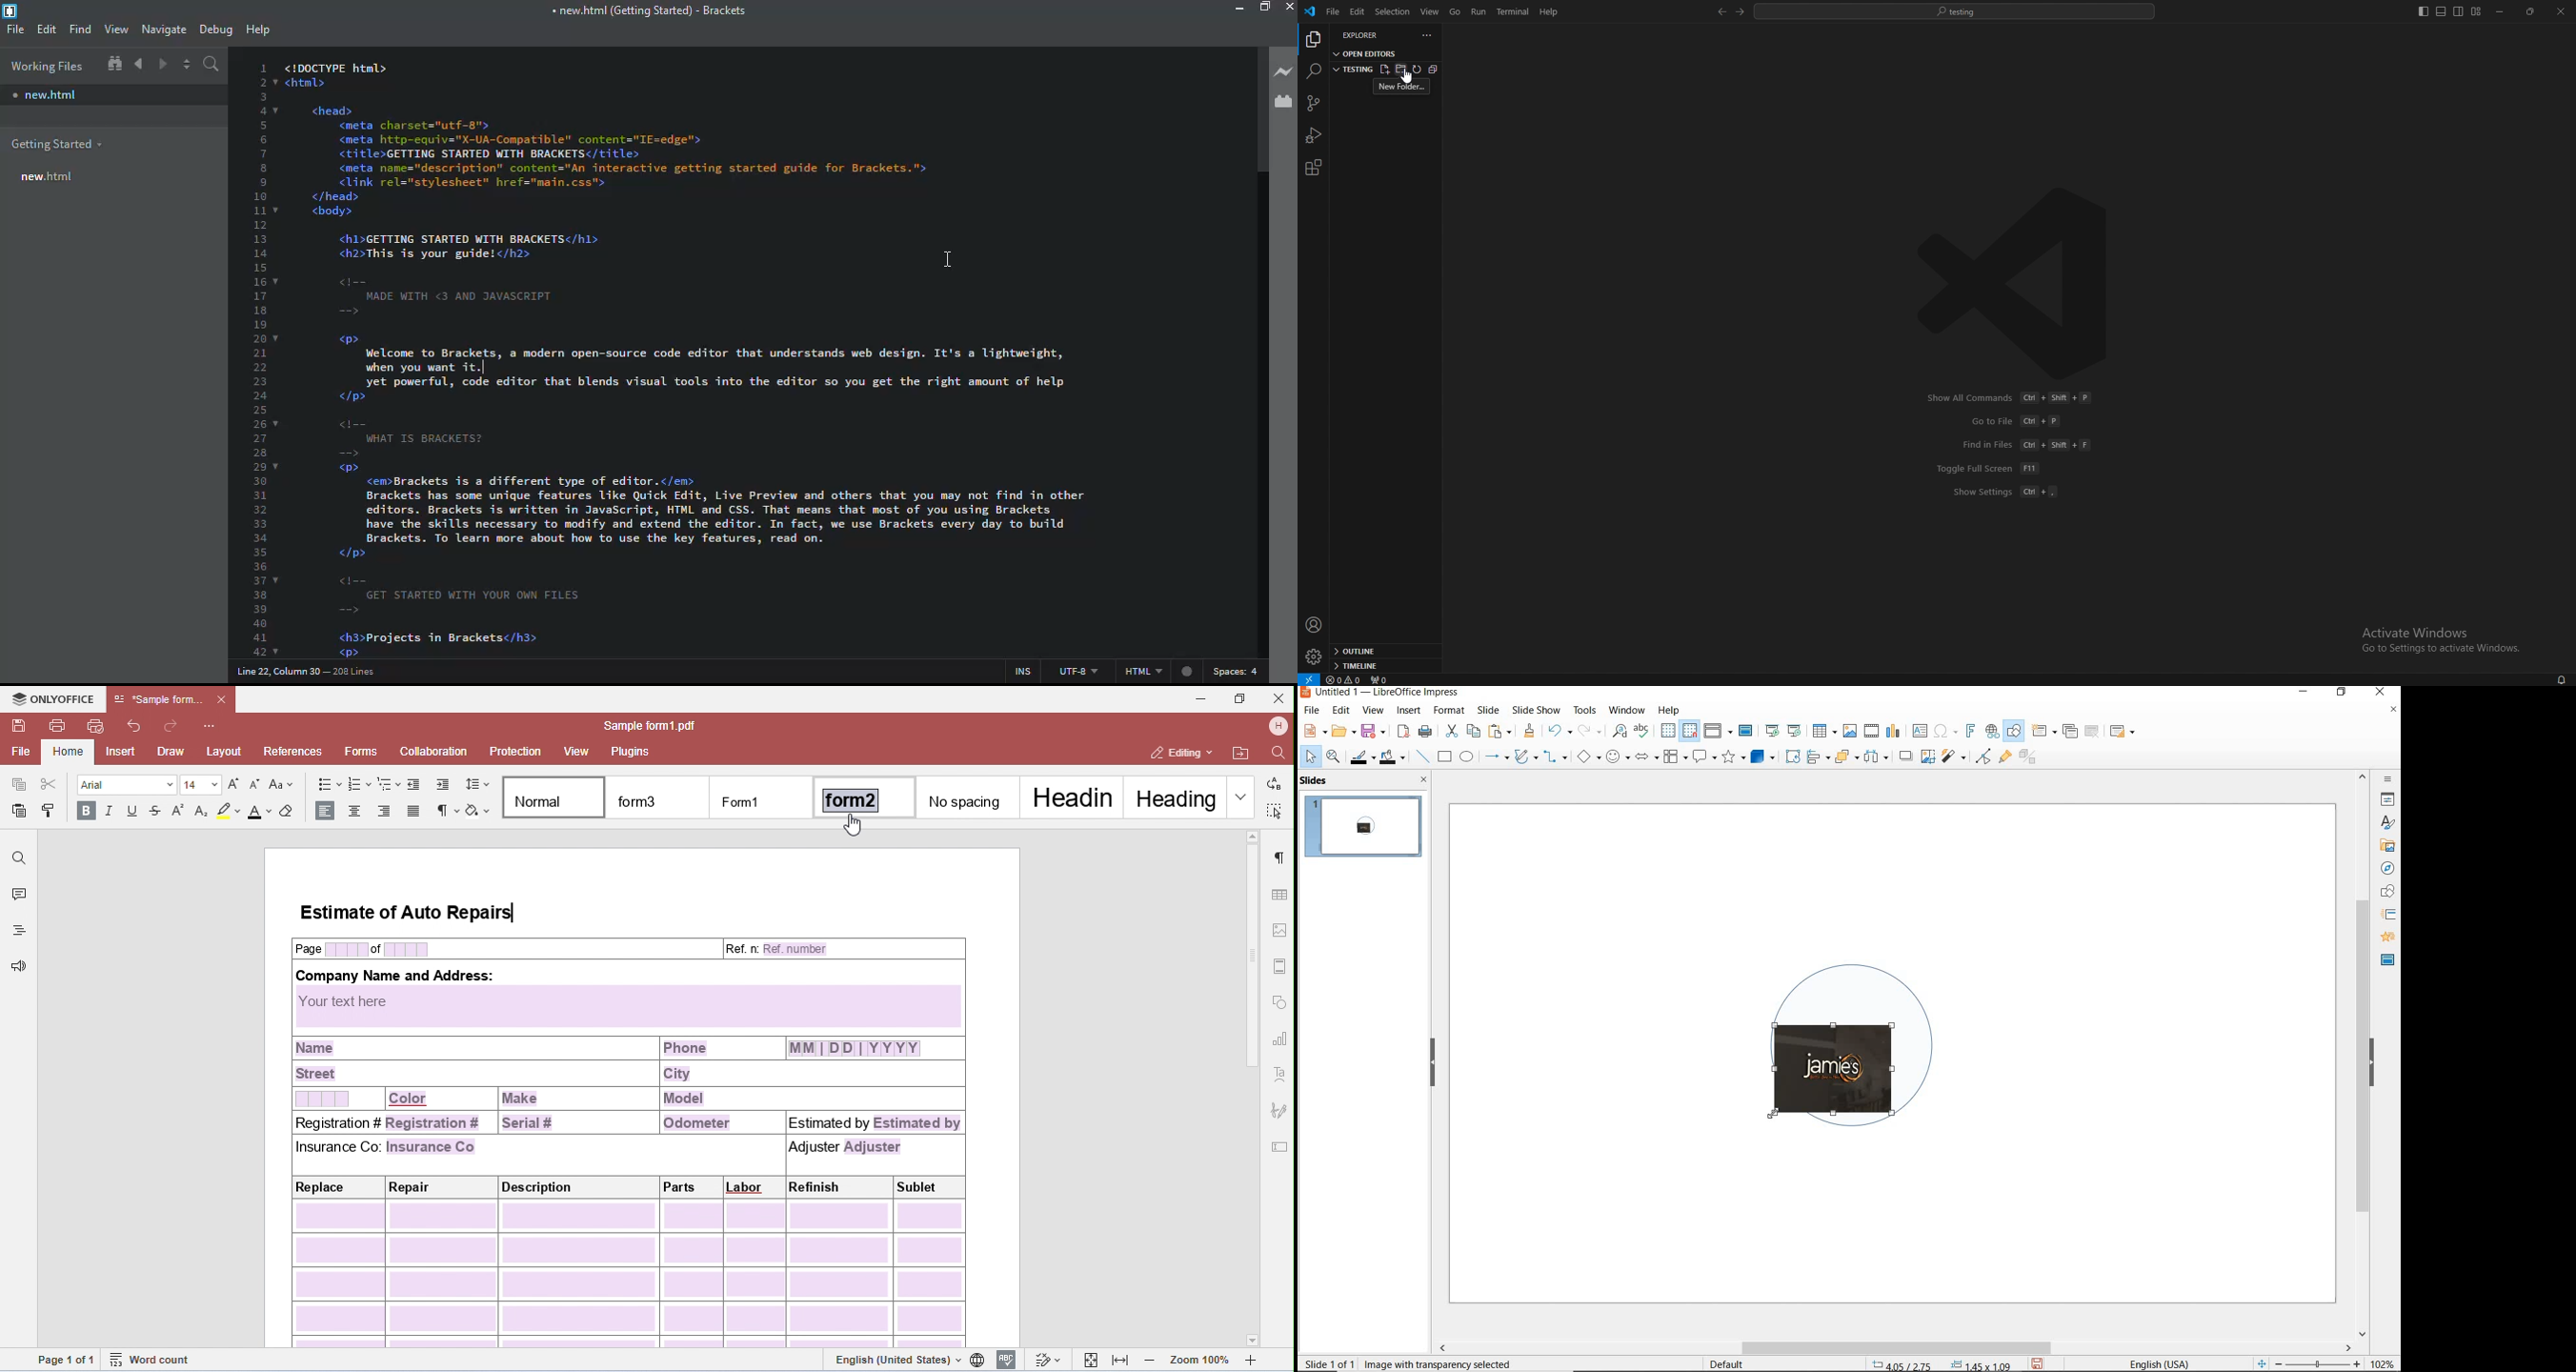  I want to click on rotate, so click(1791, 756).